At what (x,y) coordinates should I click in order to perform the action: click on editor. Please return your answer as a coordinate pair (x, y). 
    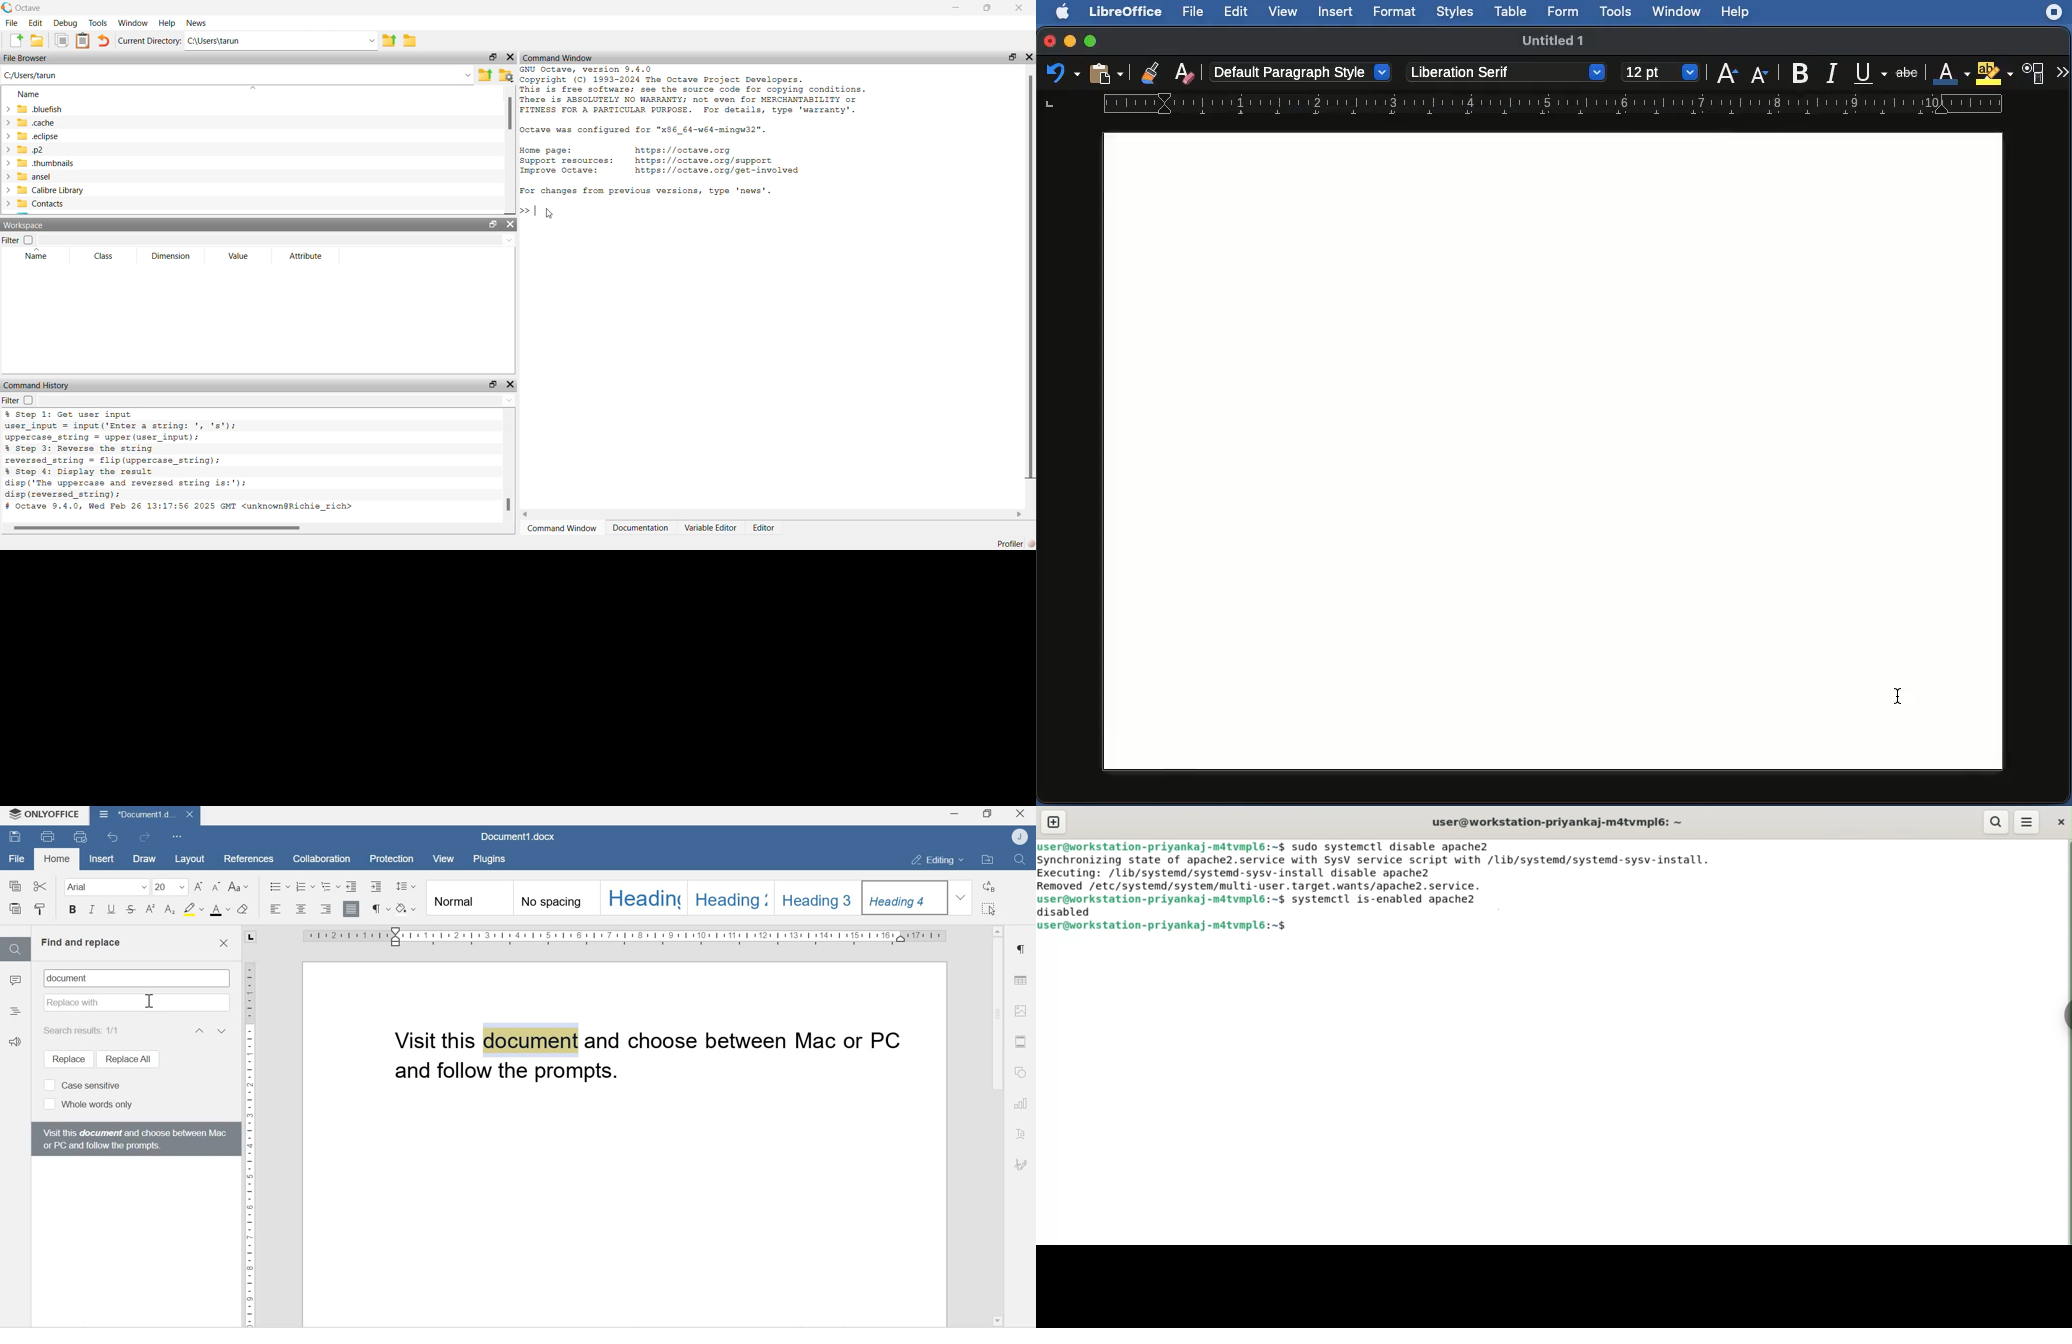
    Looking at the image, I should click on (763, 529).